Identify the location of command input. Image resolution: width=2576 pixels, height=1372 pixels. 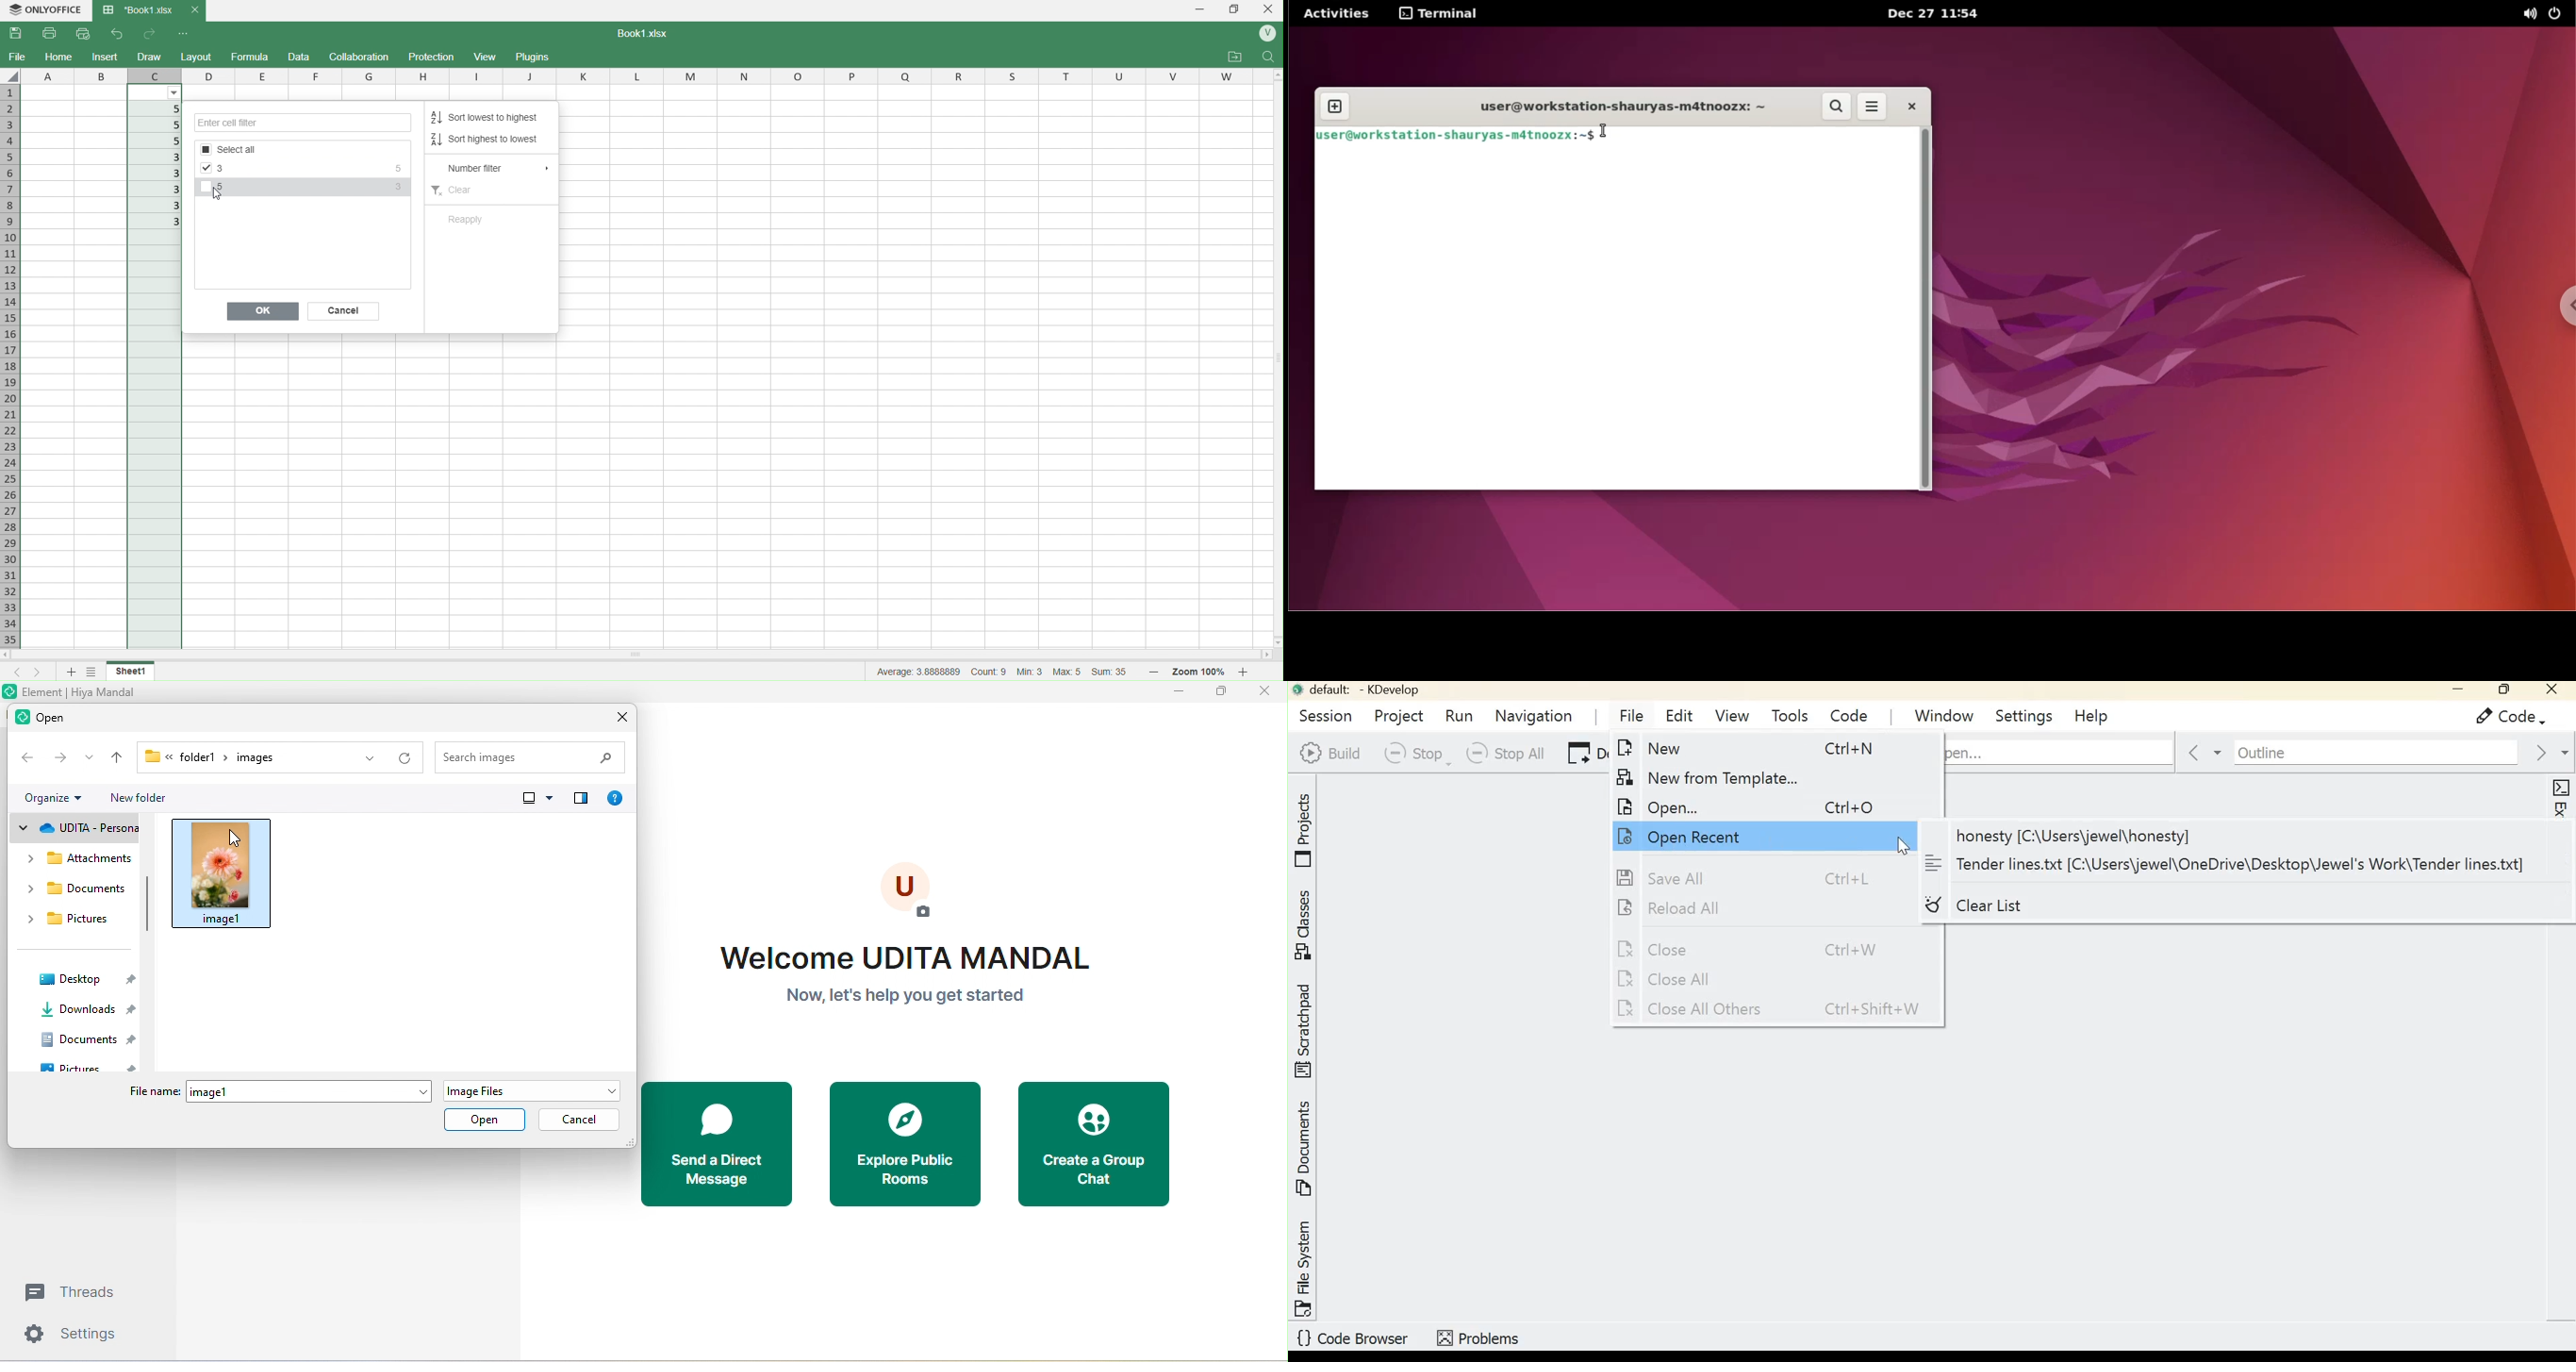
(1758, 137).